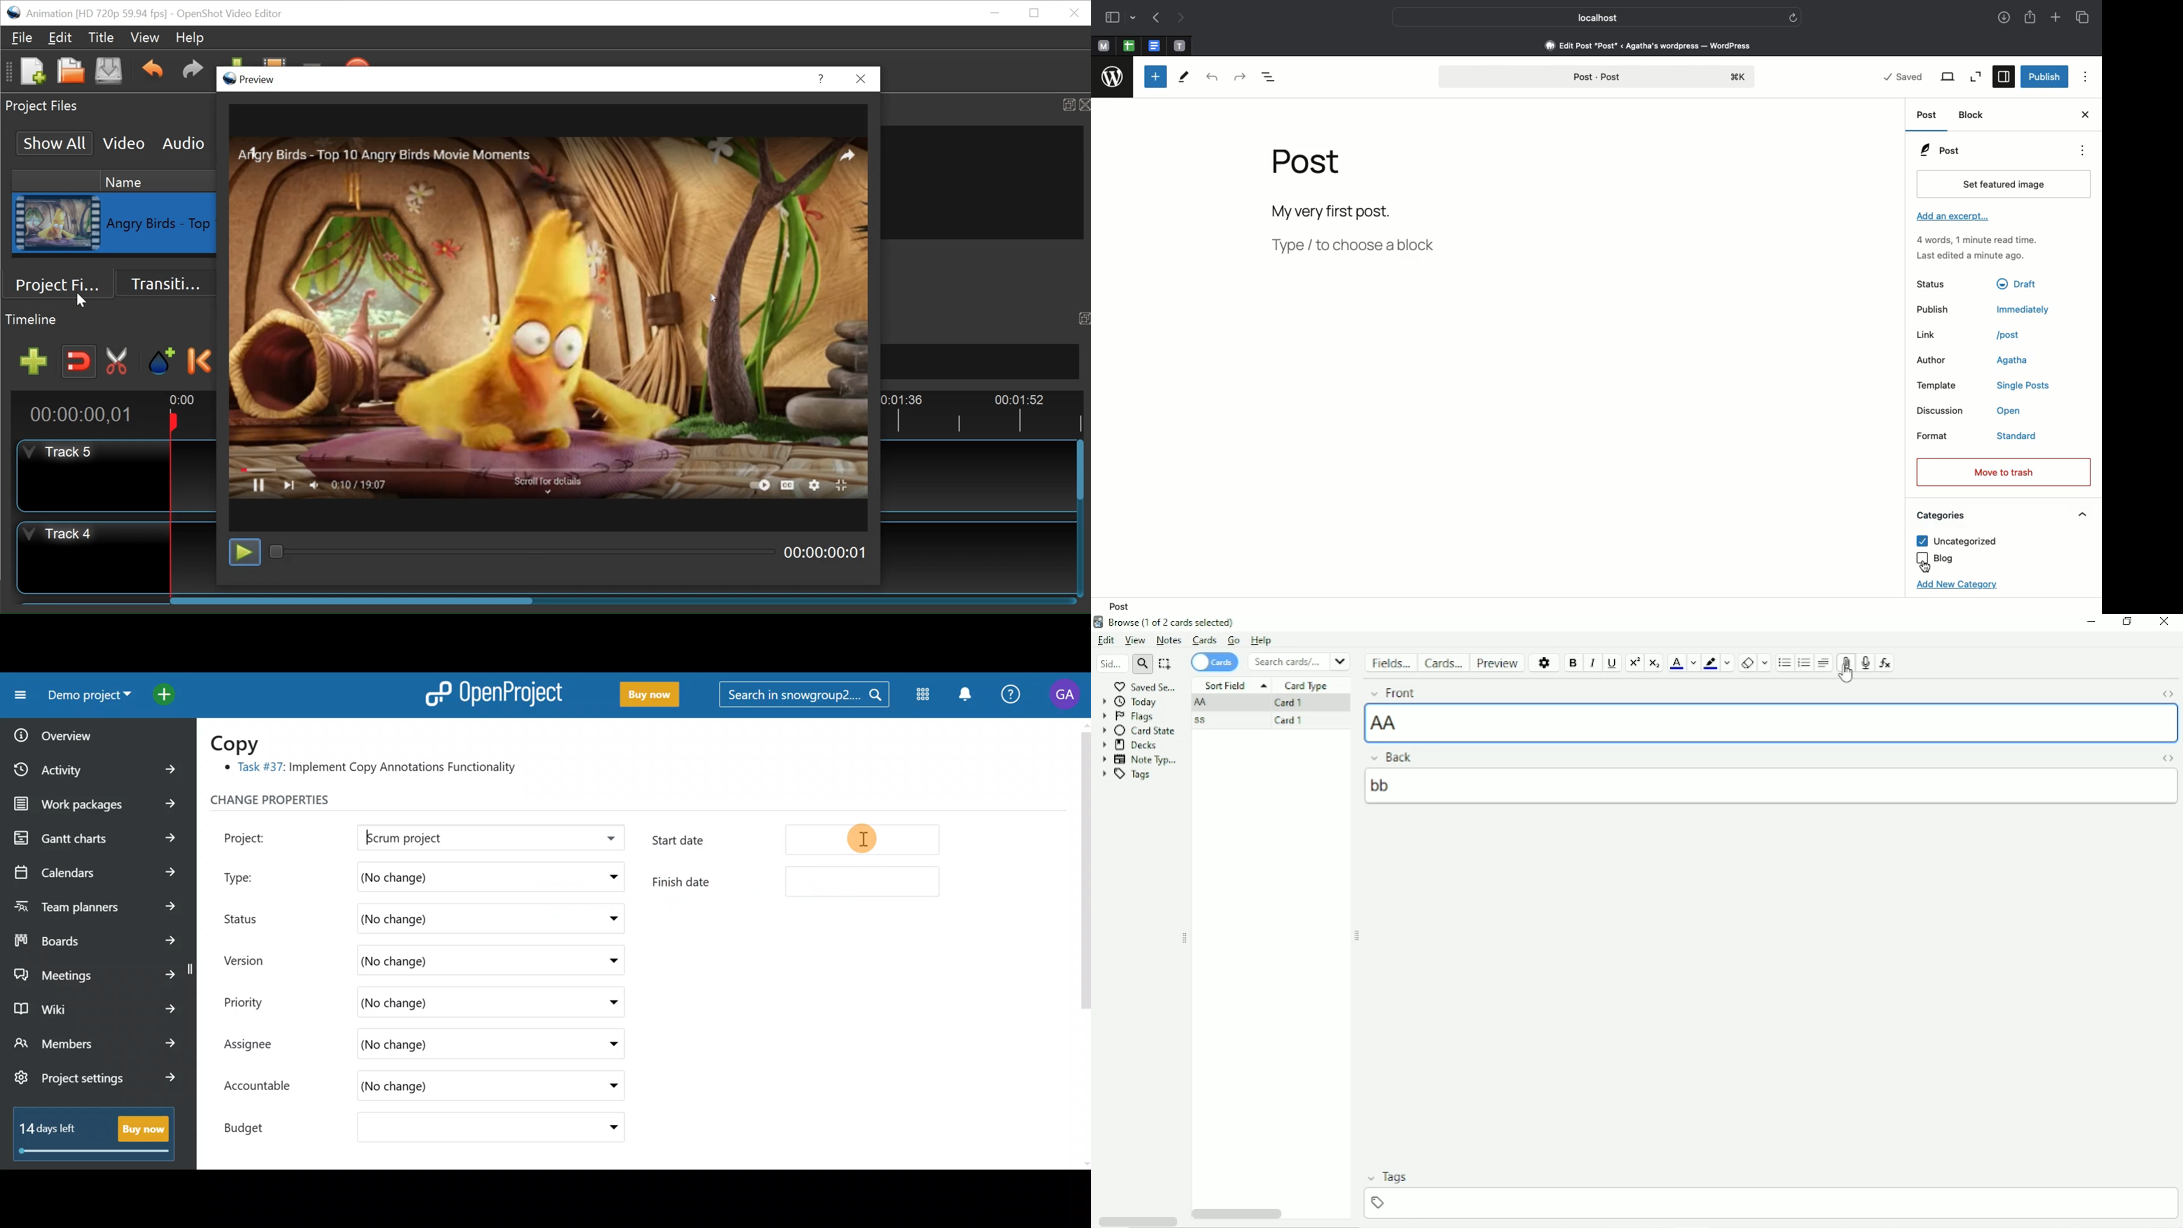 The image size is (2184, 1232). Describe the element at coordinates (2031, 437) in the screenshot. I see `Standard` at that location.